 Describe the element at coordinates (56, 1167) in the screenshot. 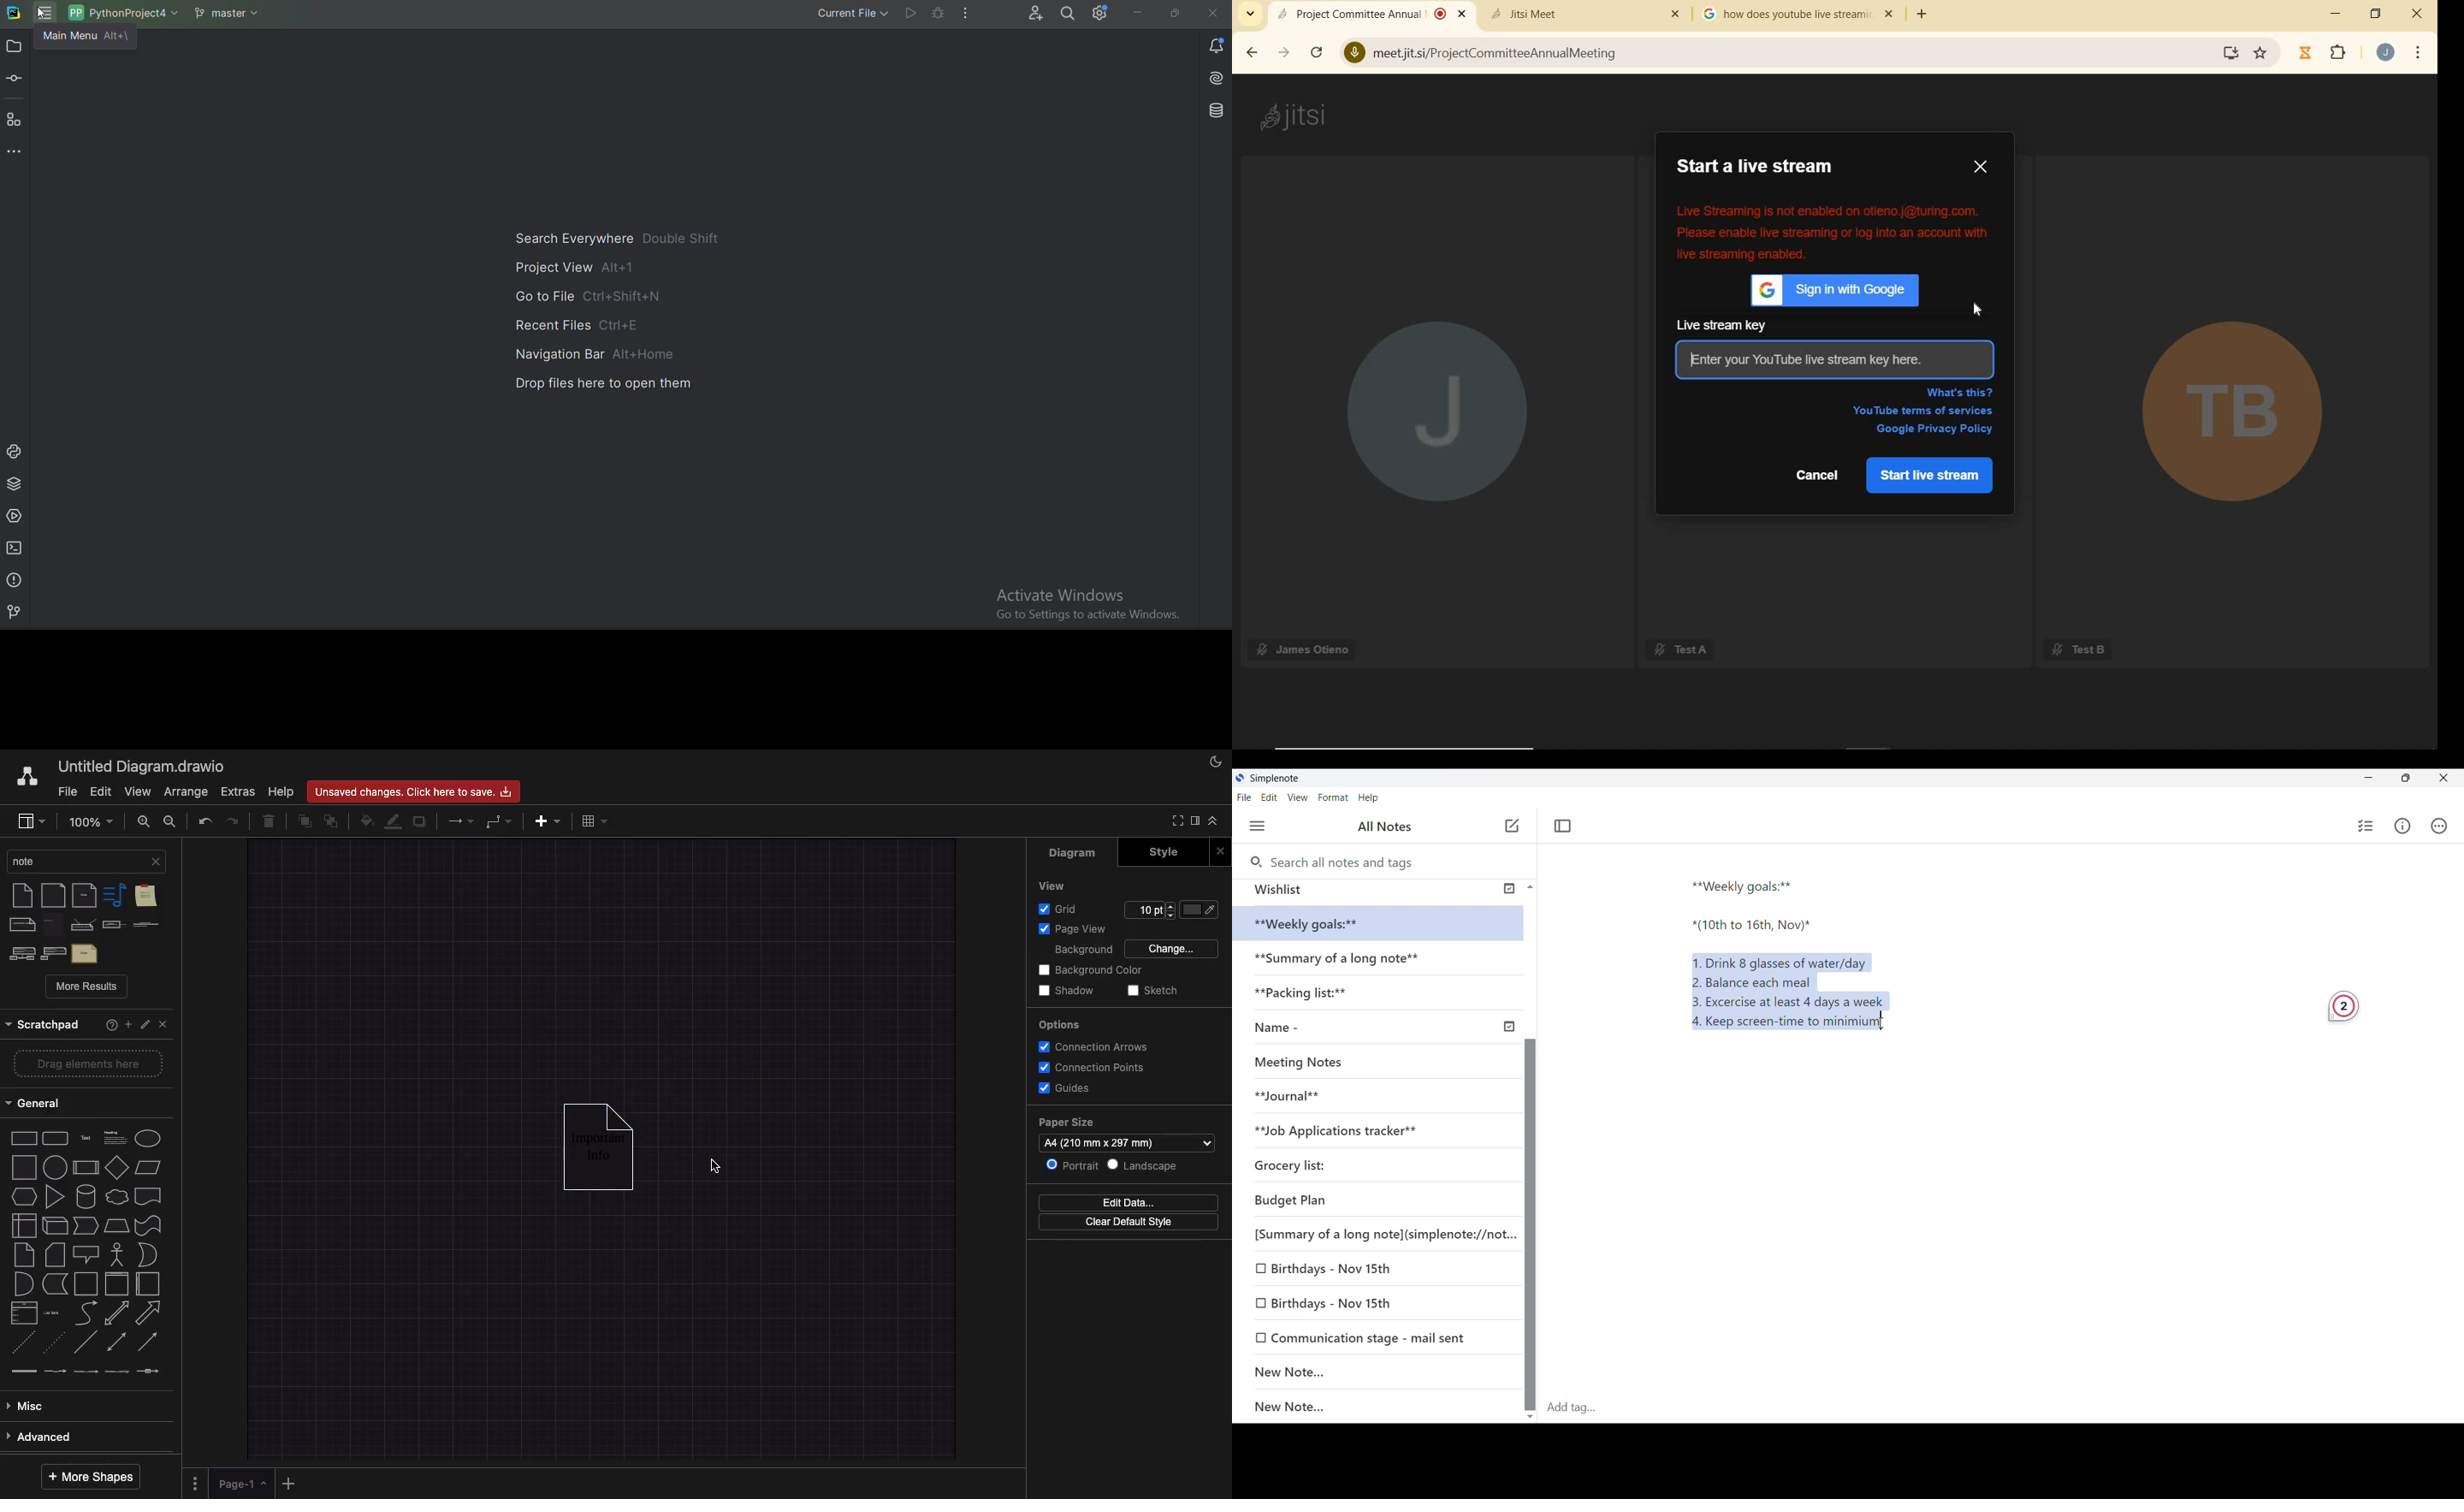

I see `process` at that location.